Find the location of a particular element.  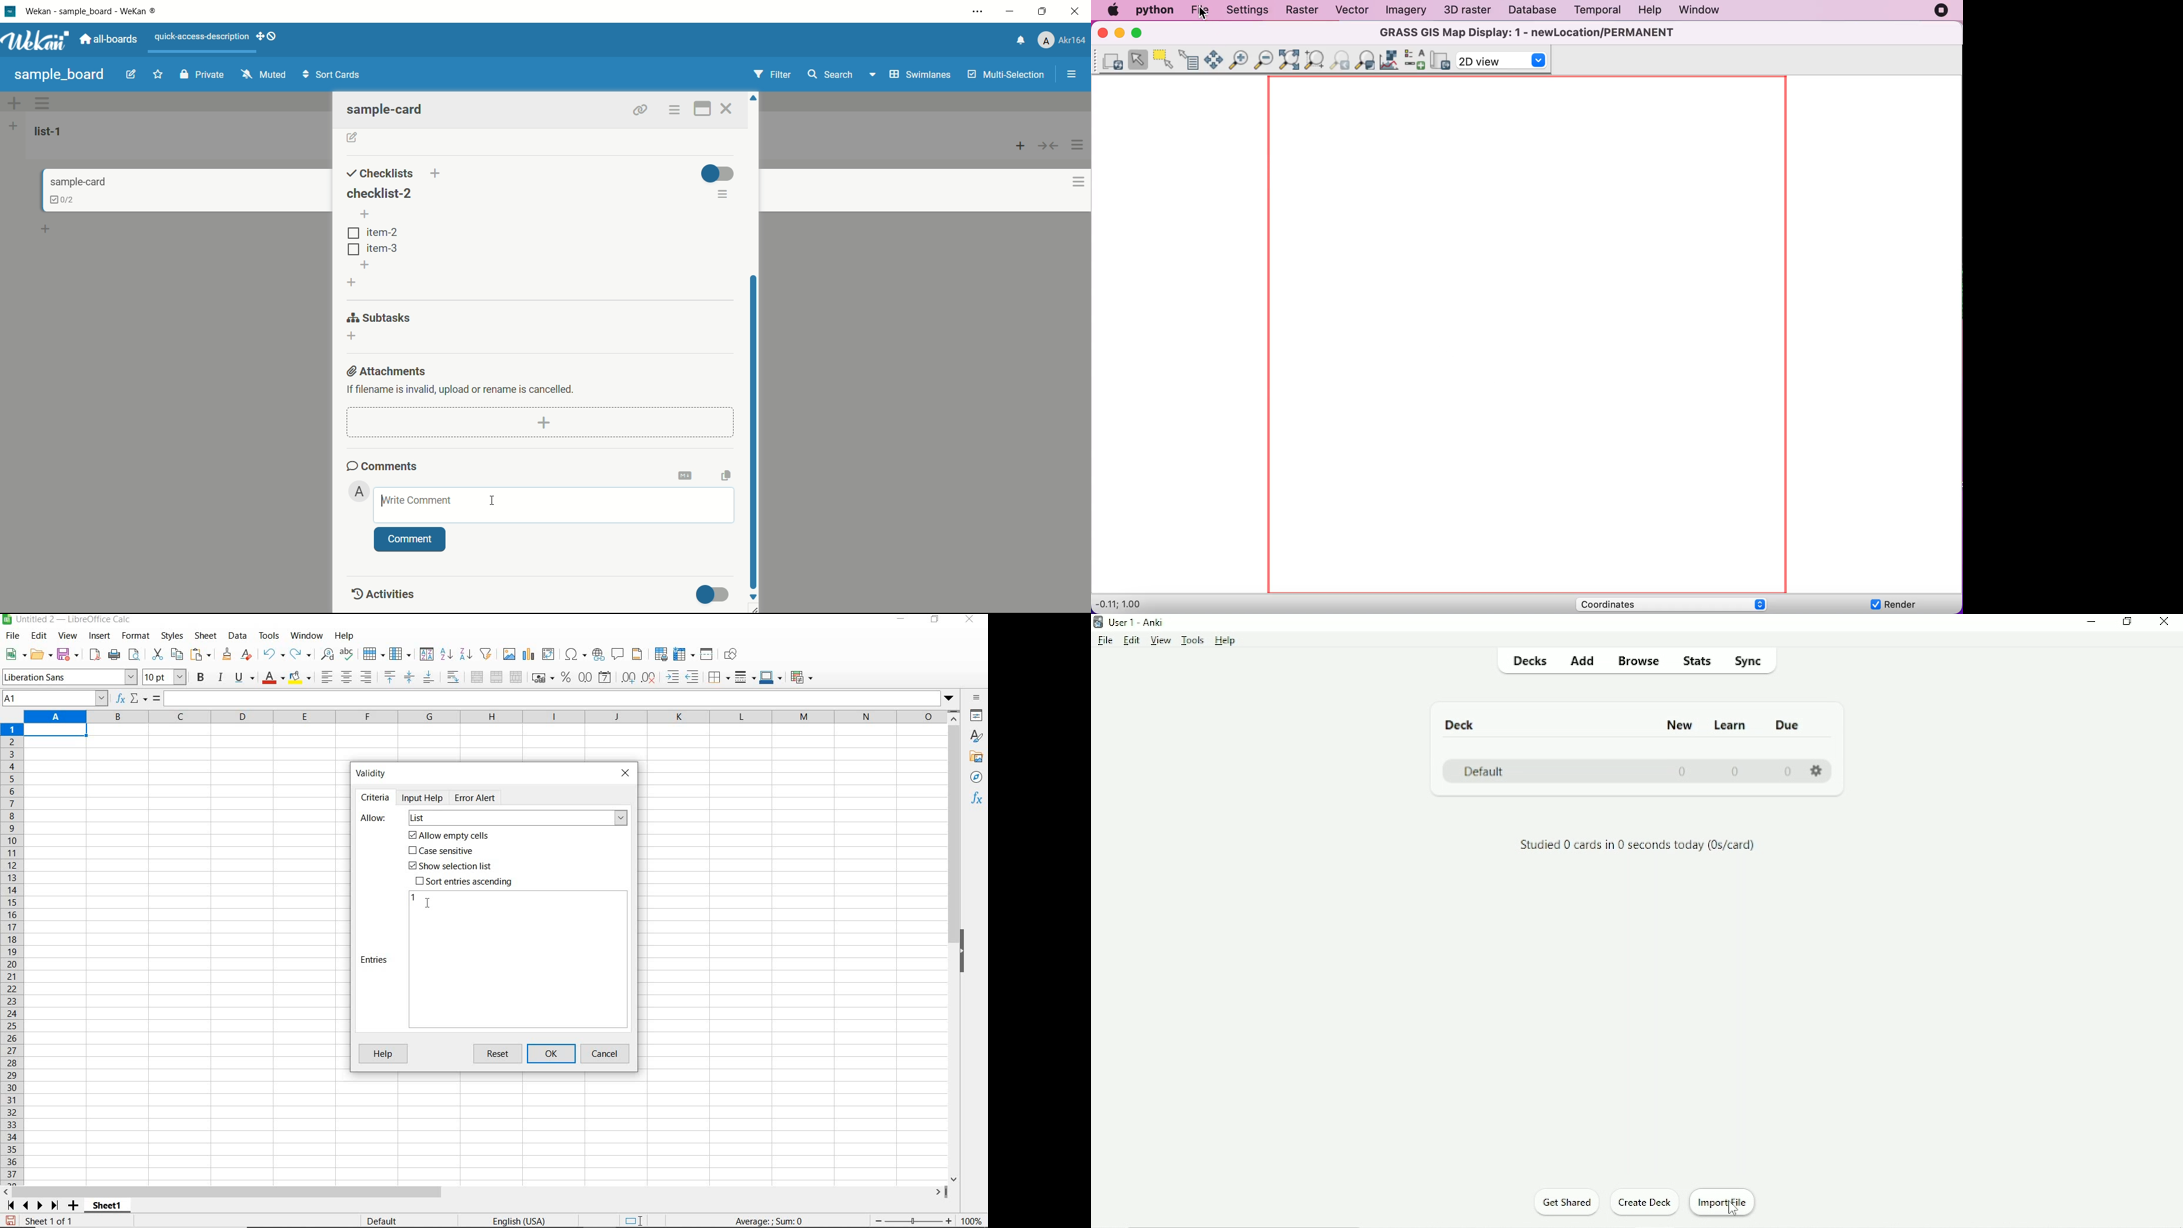

subtasks is located at coordinates (380, 317).